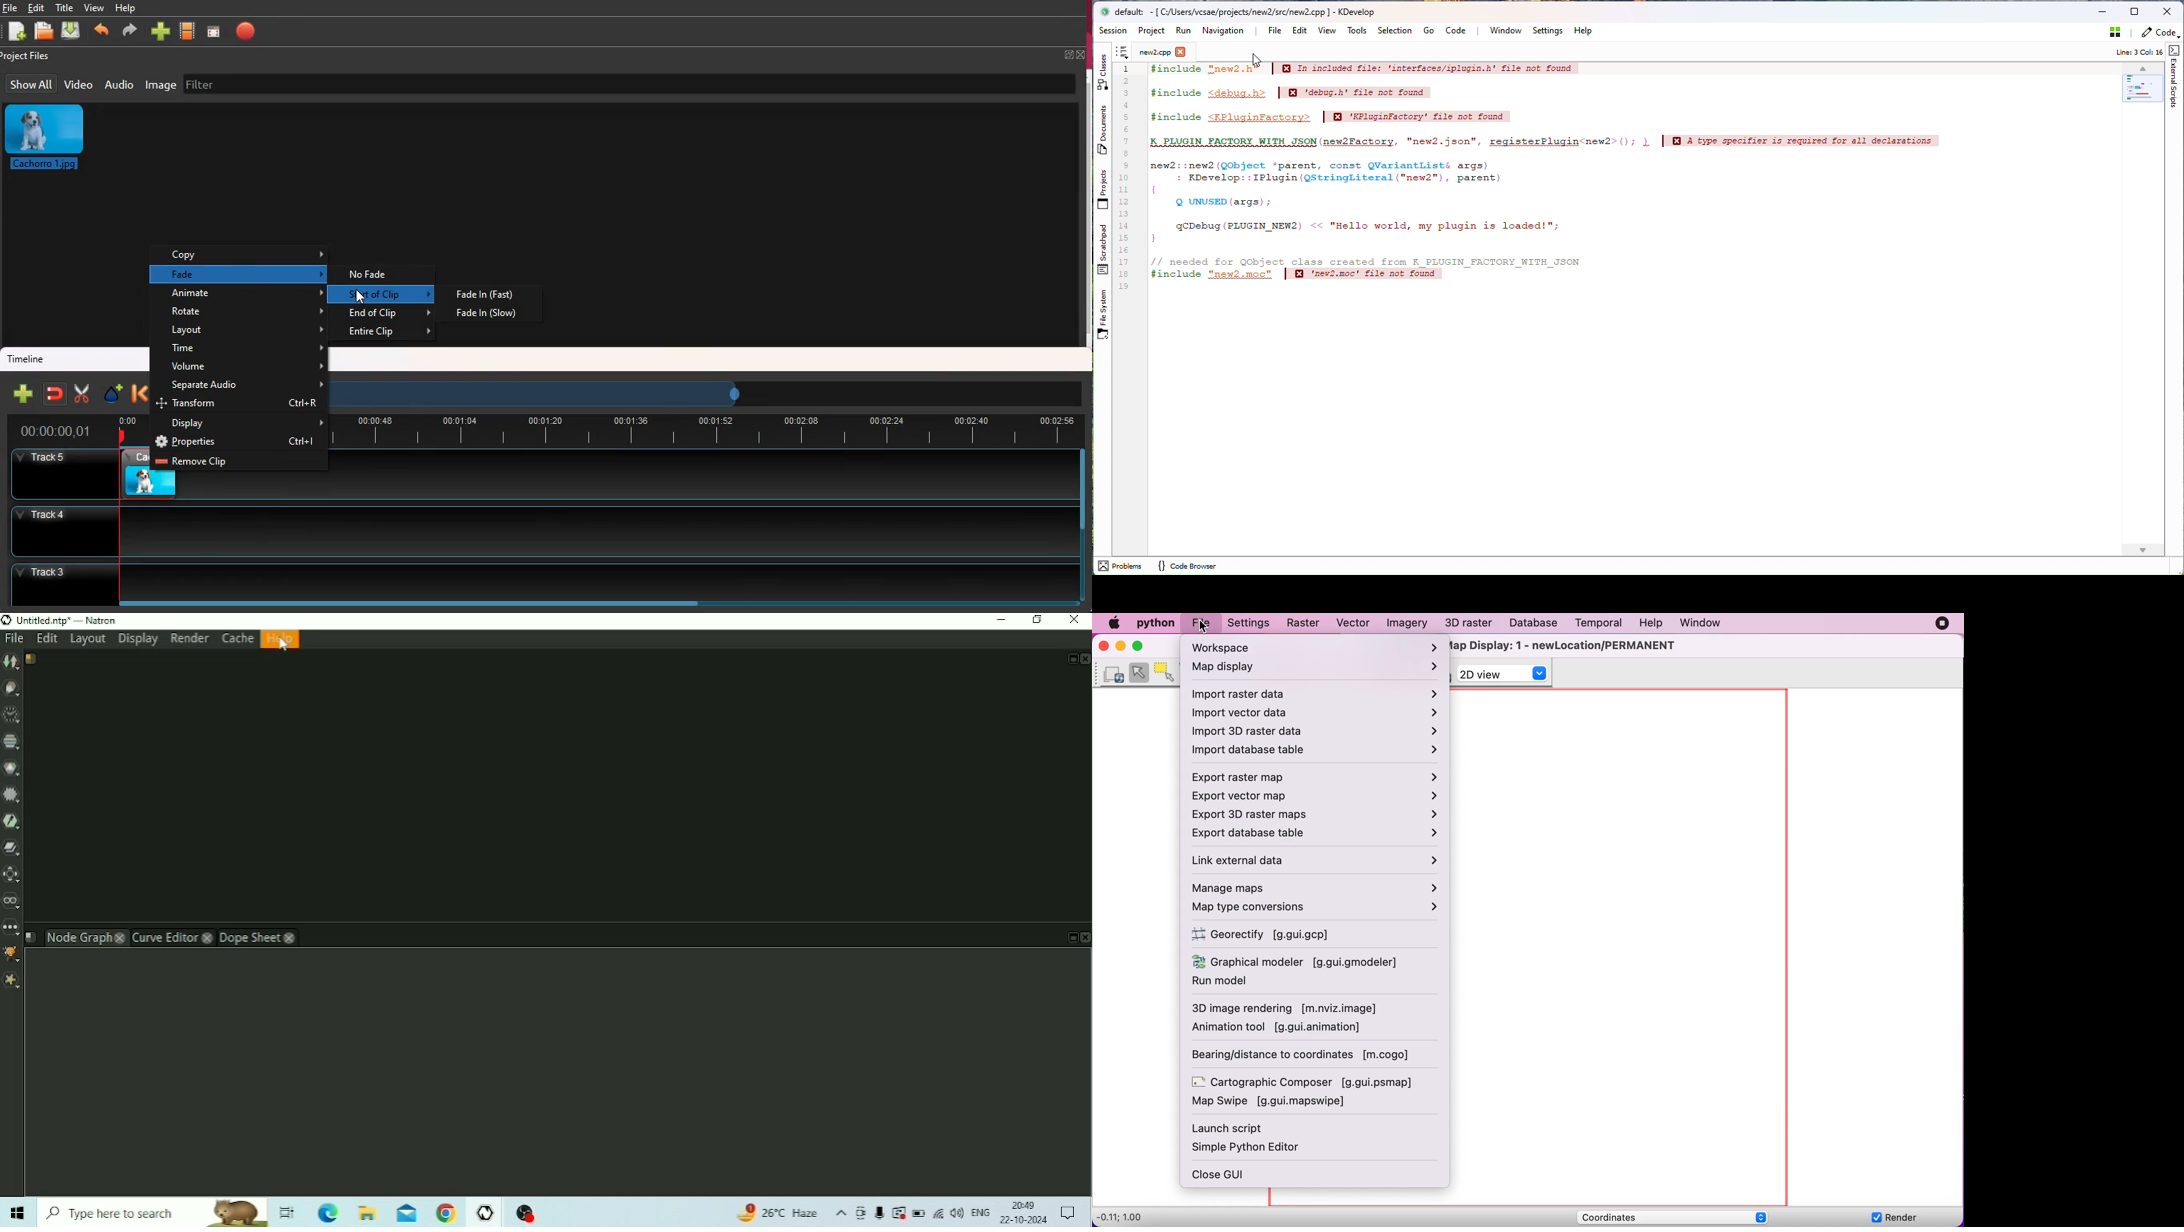  Describe the element at coordinates (379, 274) in the screenshot. I see `no fade` at that location.